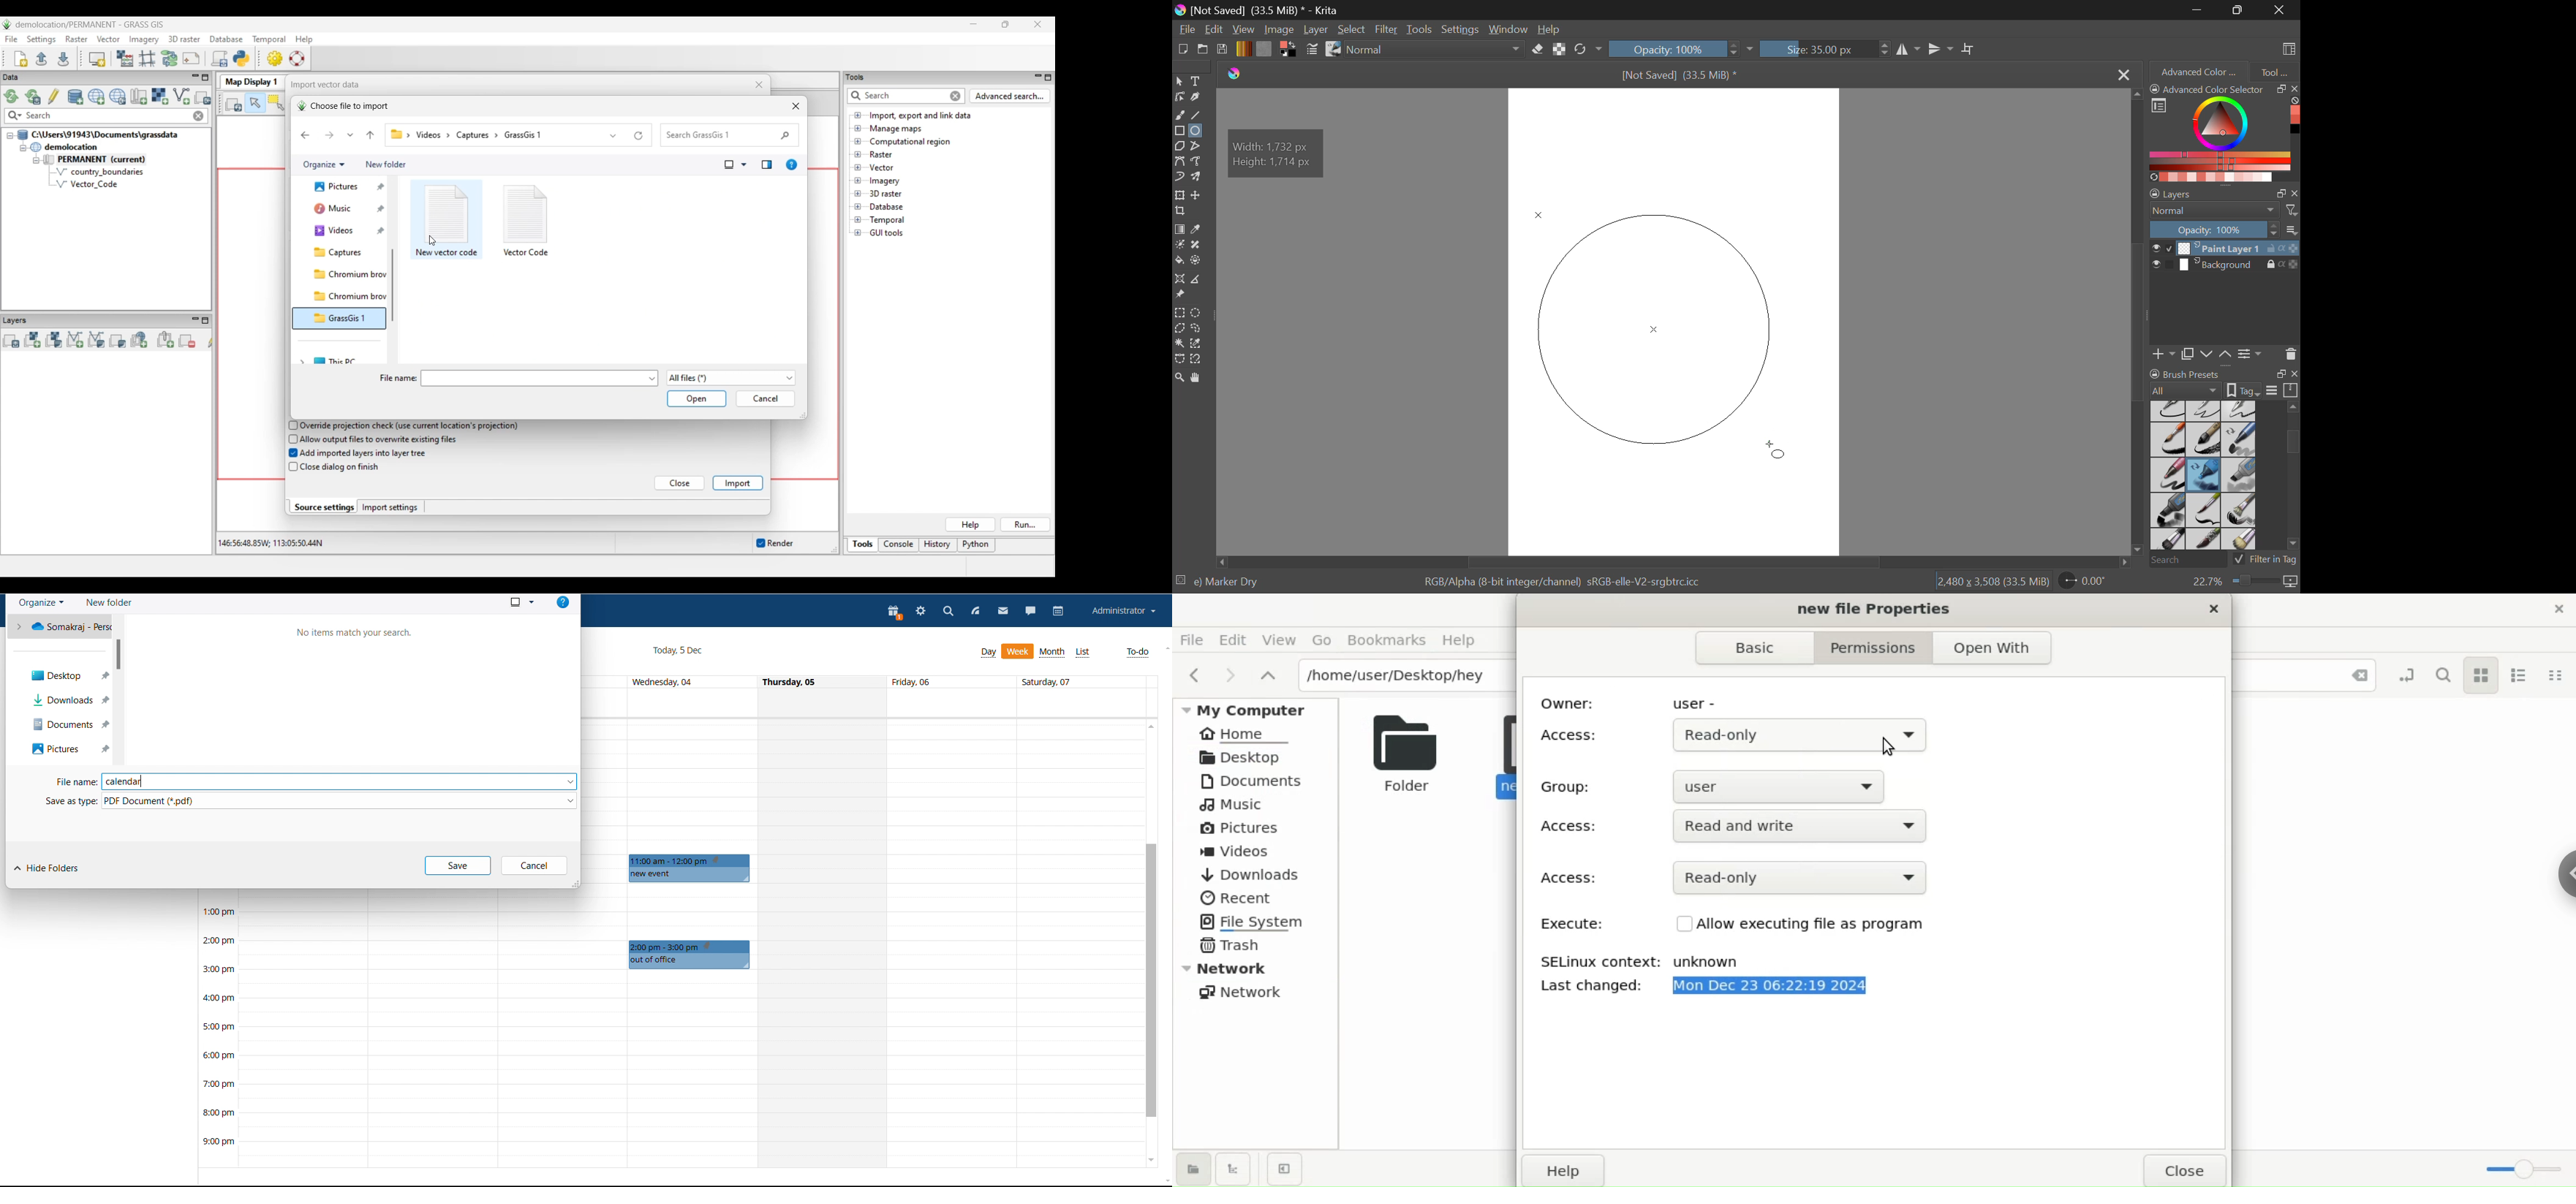 Image resolution: width=2576 pixels, height=1204 pixels. I want to click on Download sample project (location) to current GRASS database, so click(118, 97).